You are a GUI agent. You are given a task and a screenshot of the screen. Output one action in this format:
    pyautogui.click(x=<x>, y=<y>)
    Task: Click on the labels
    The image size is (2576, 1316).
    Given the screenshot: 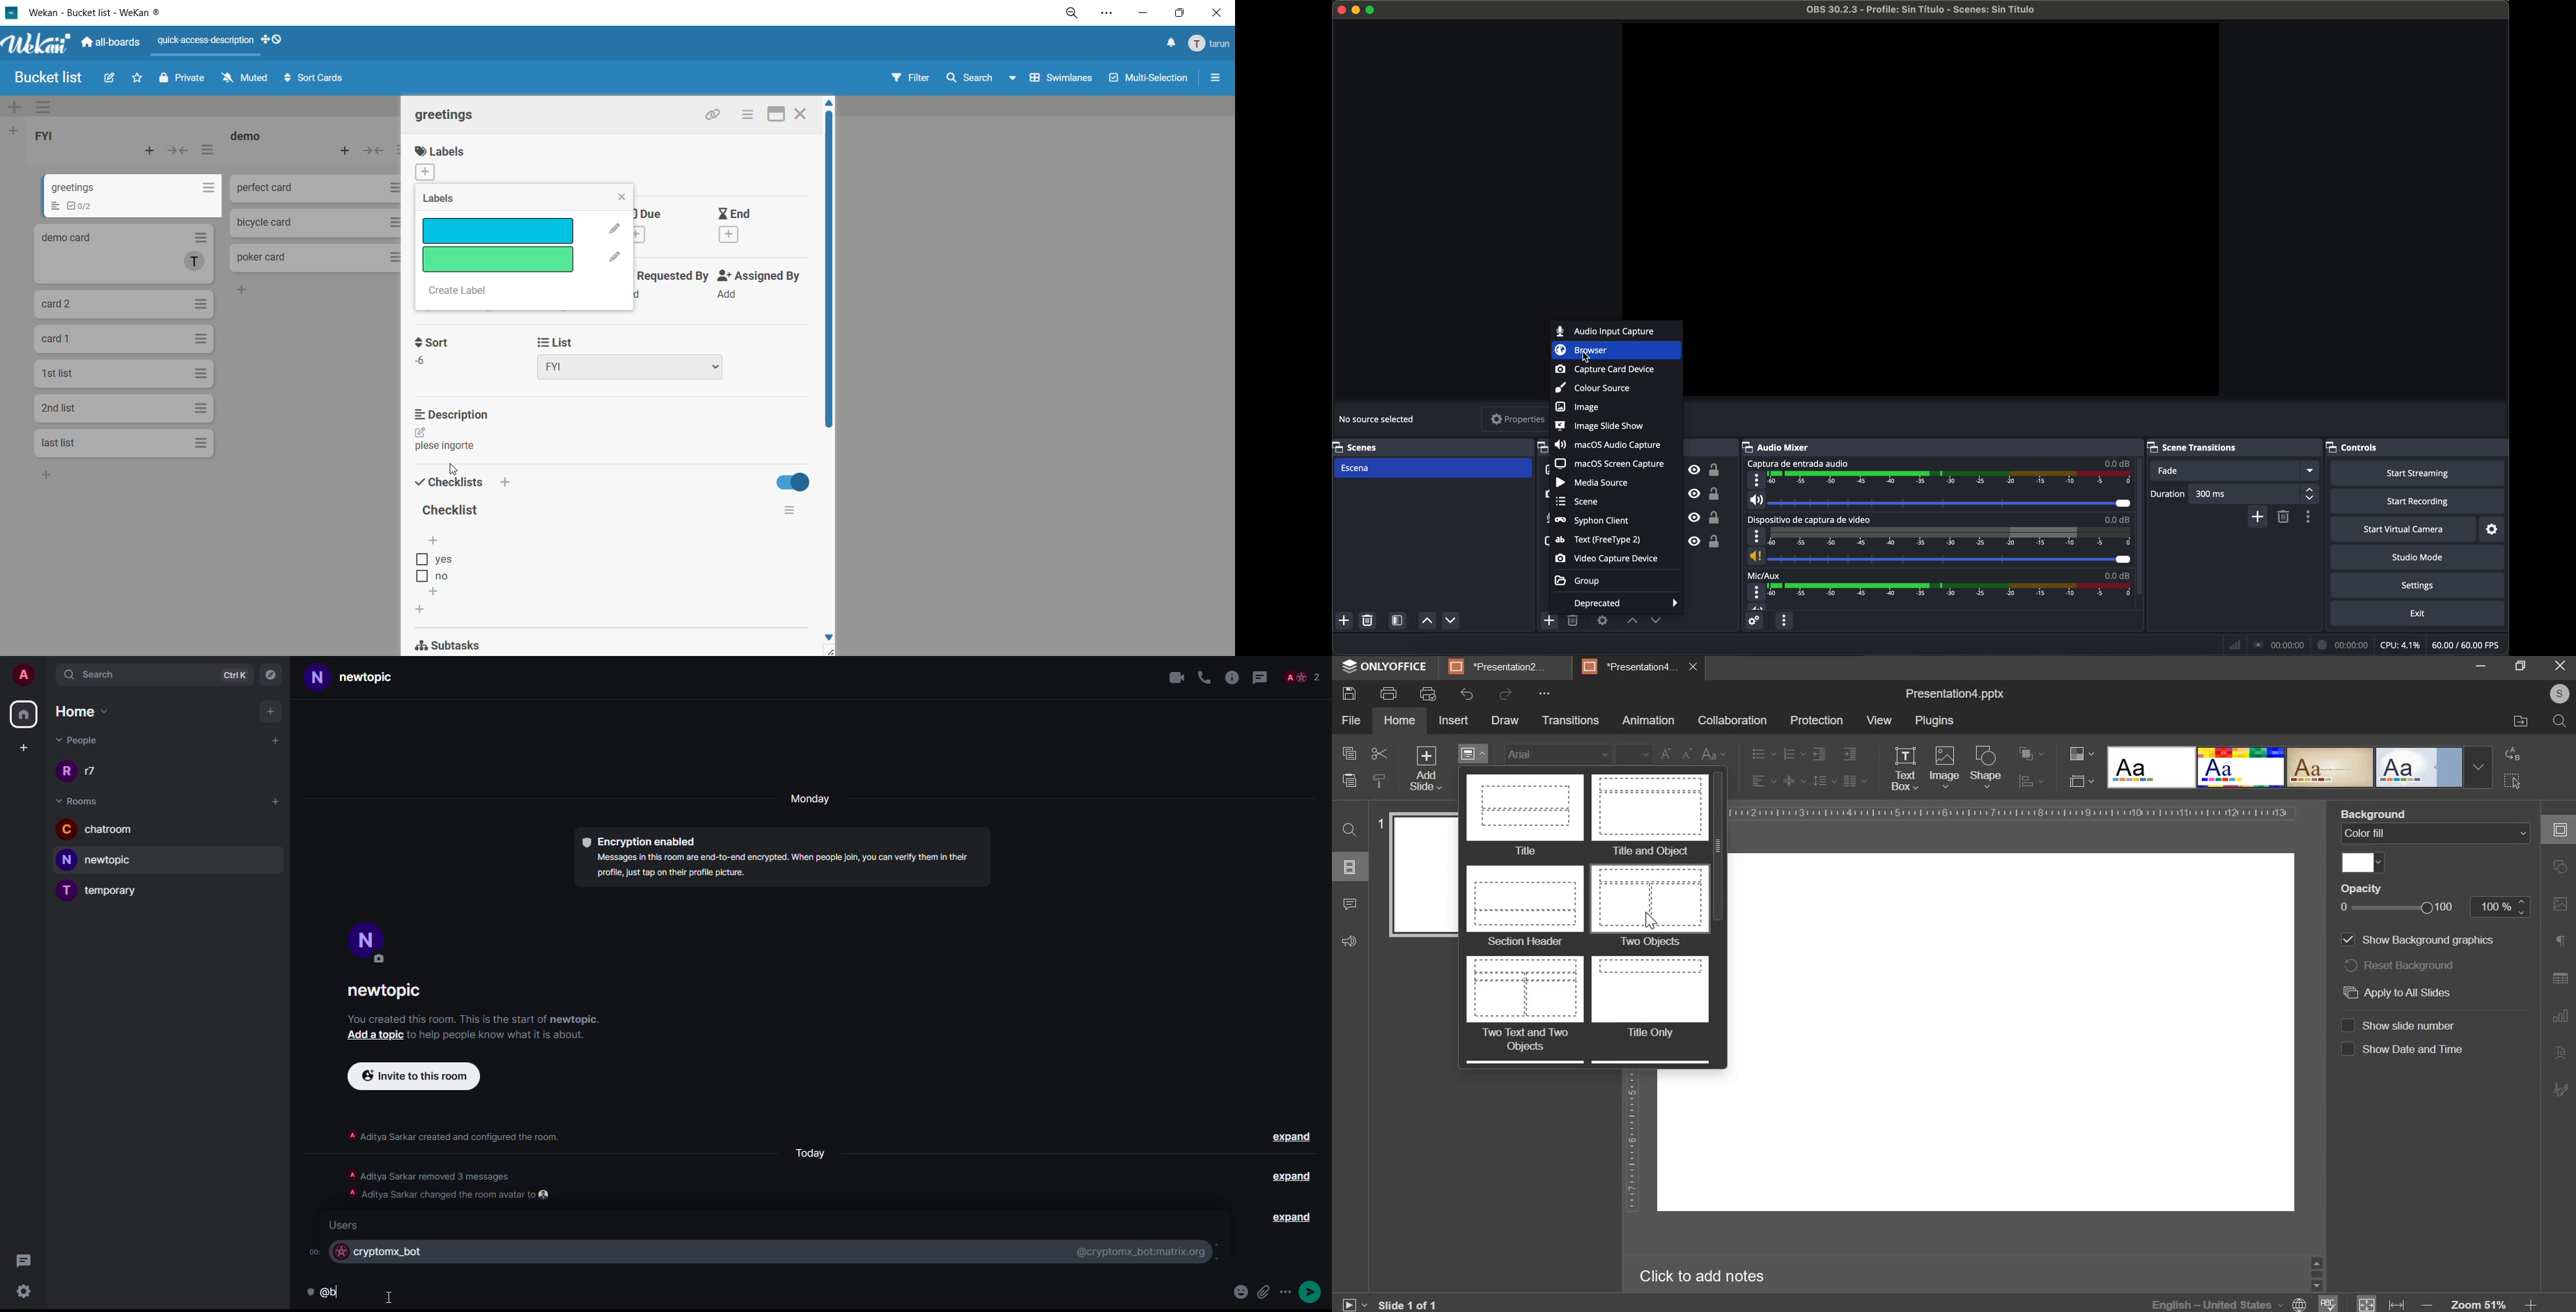 What is the action you would take?
    pyautogui.click(x=439, y=162)
    